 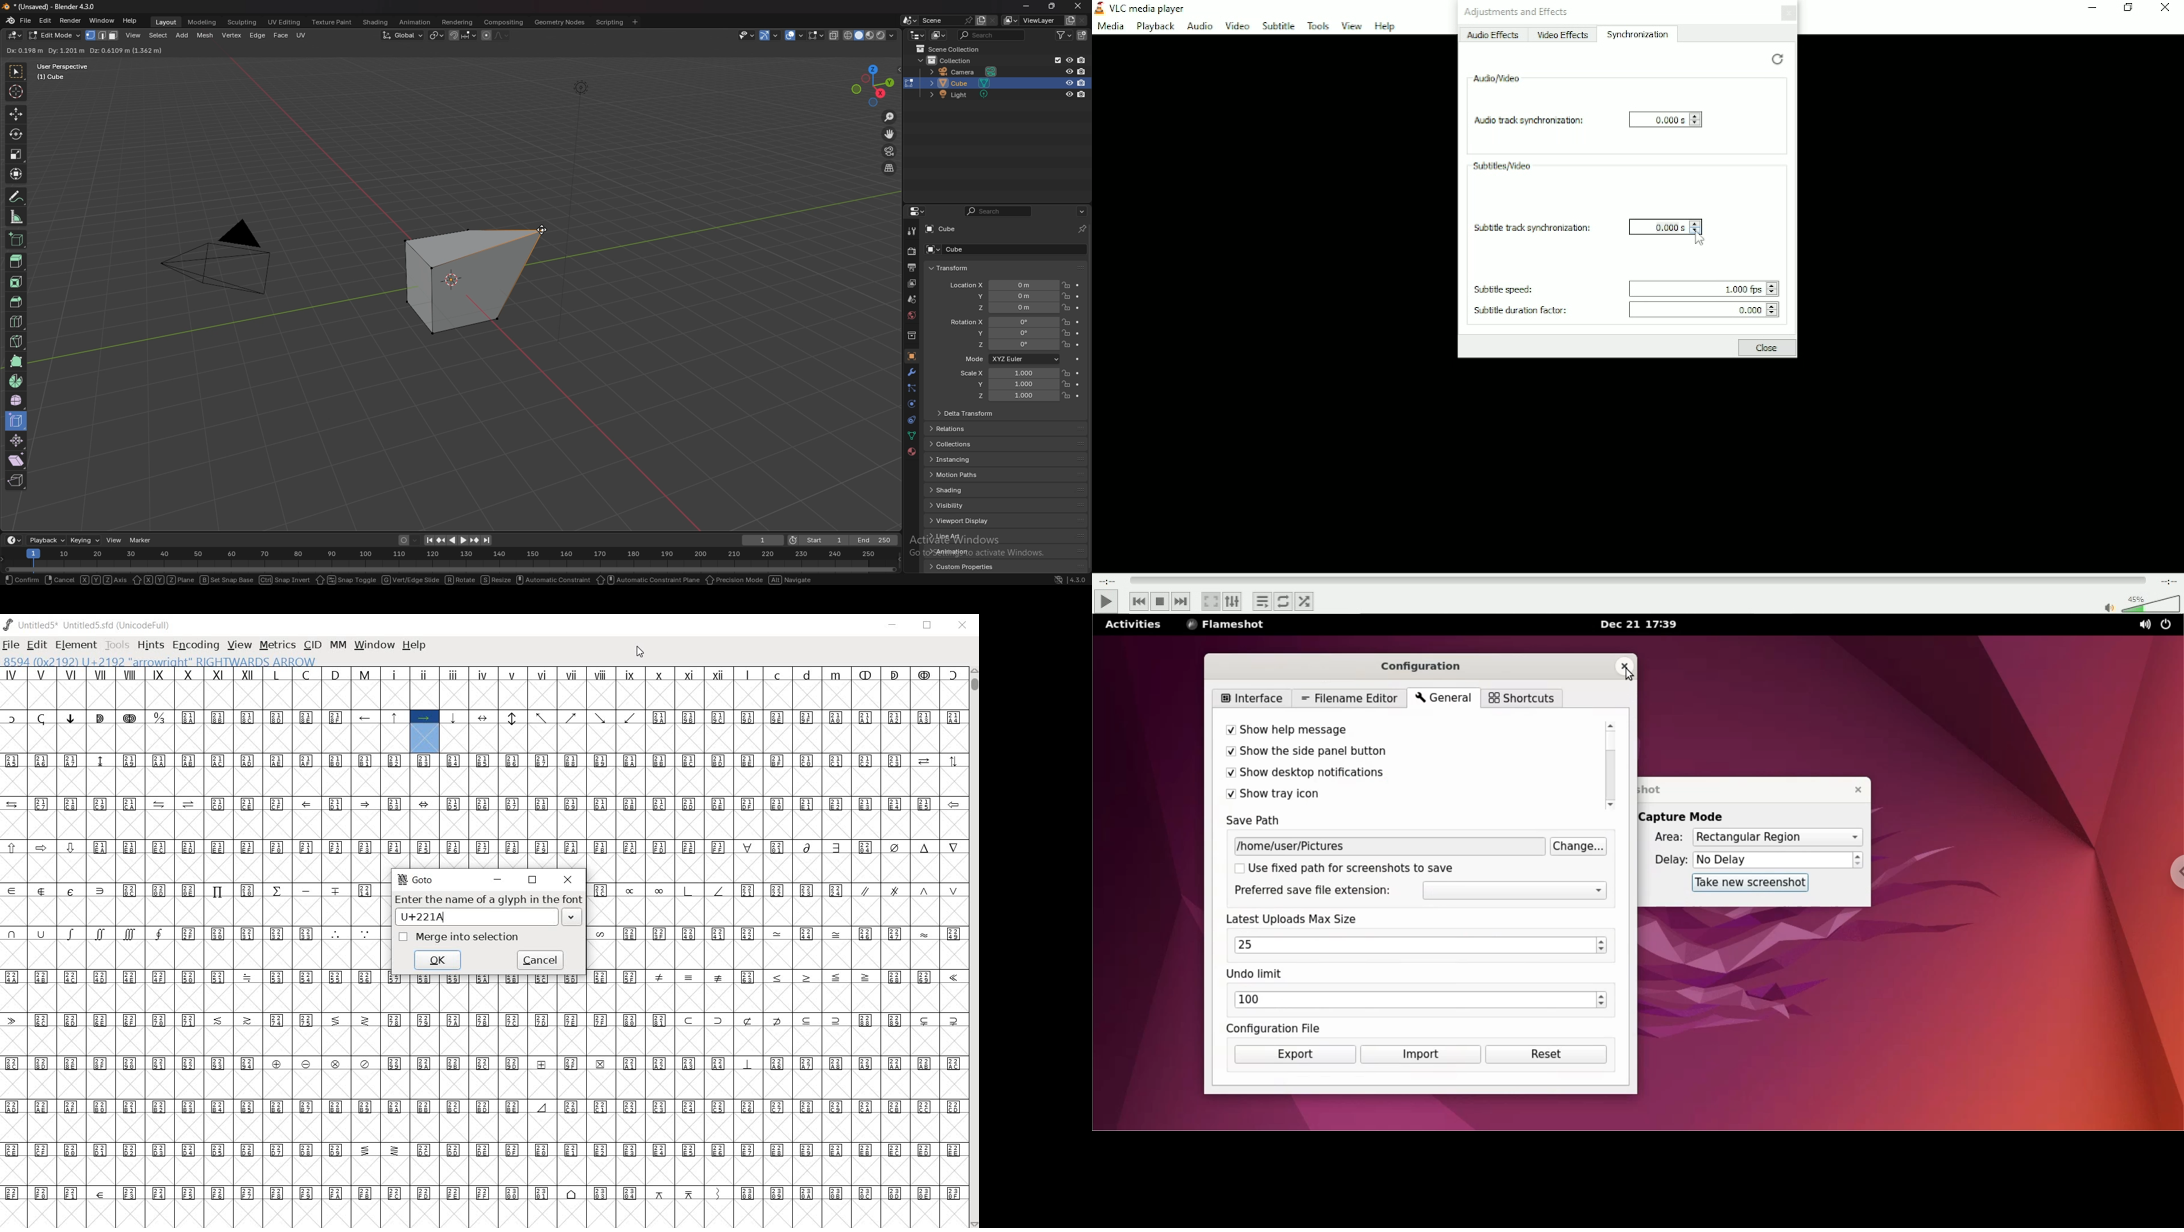 What do you see at coordinates (814, 35) in the screenshot?
I see `show overlays` at bounding box center [814, 35].